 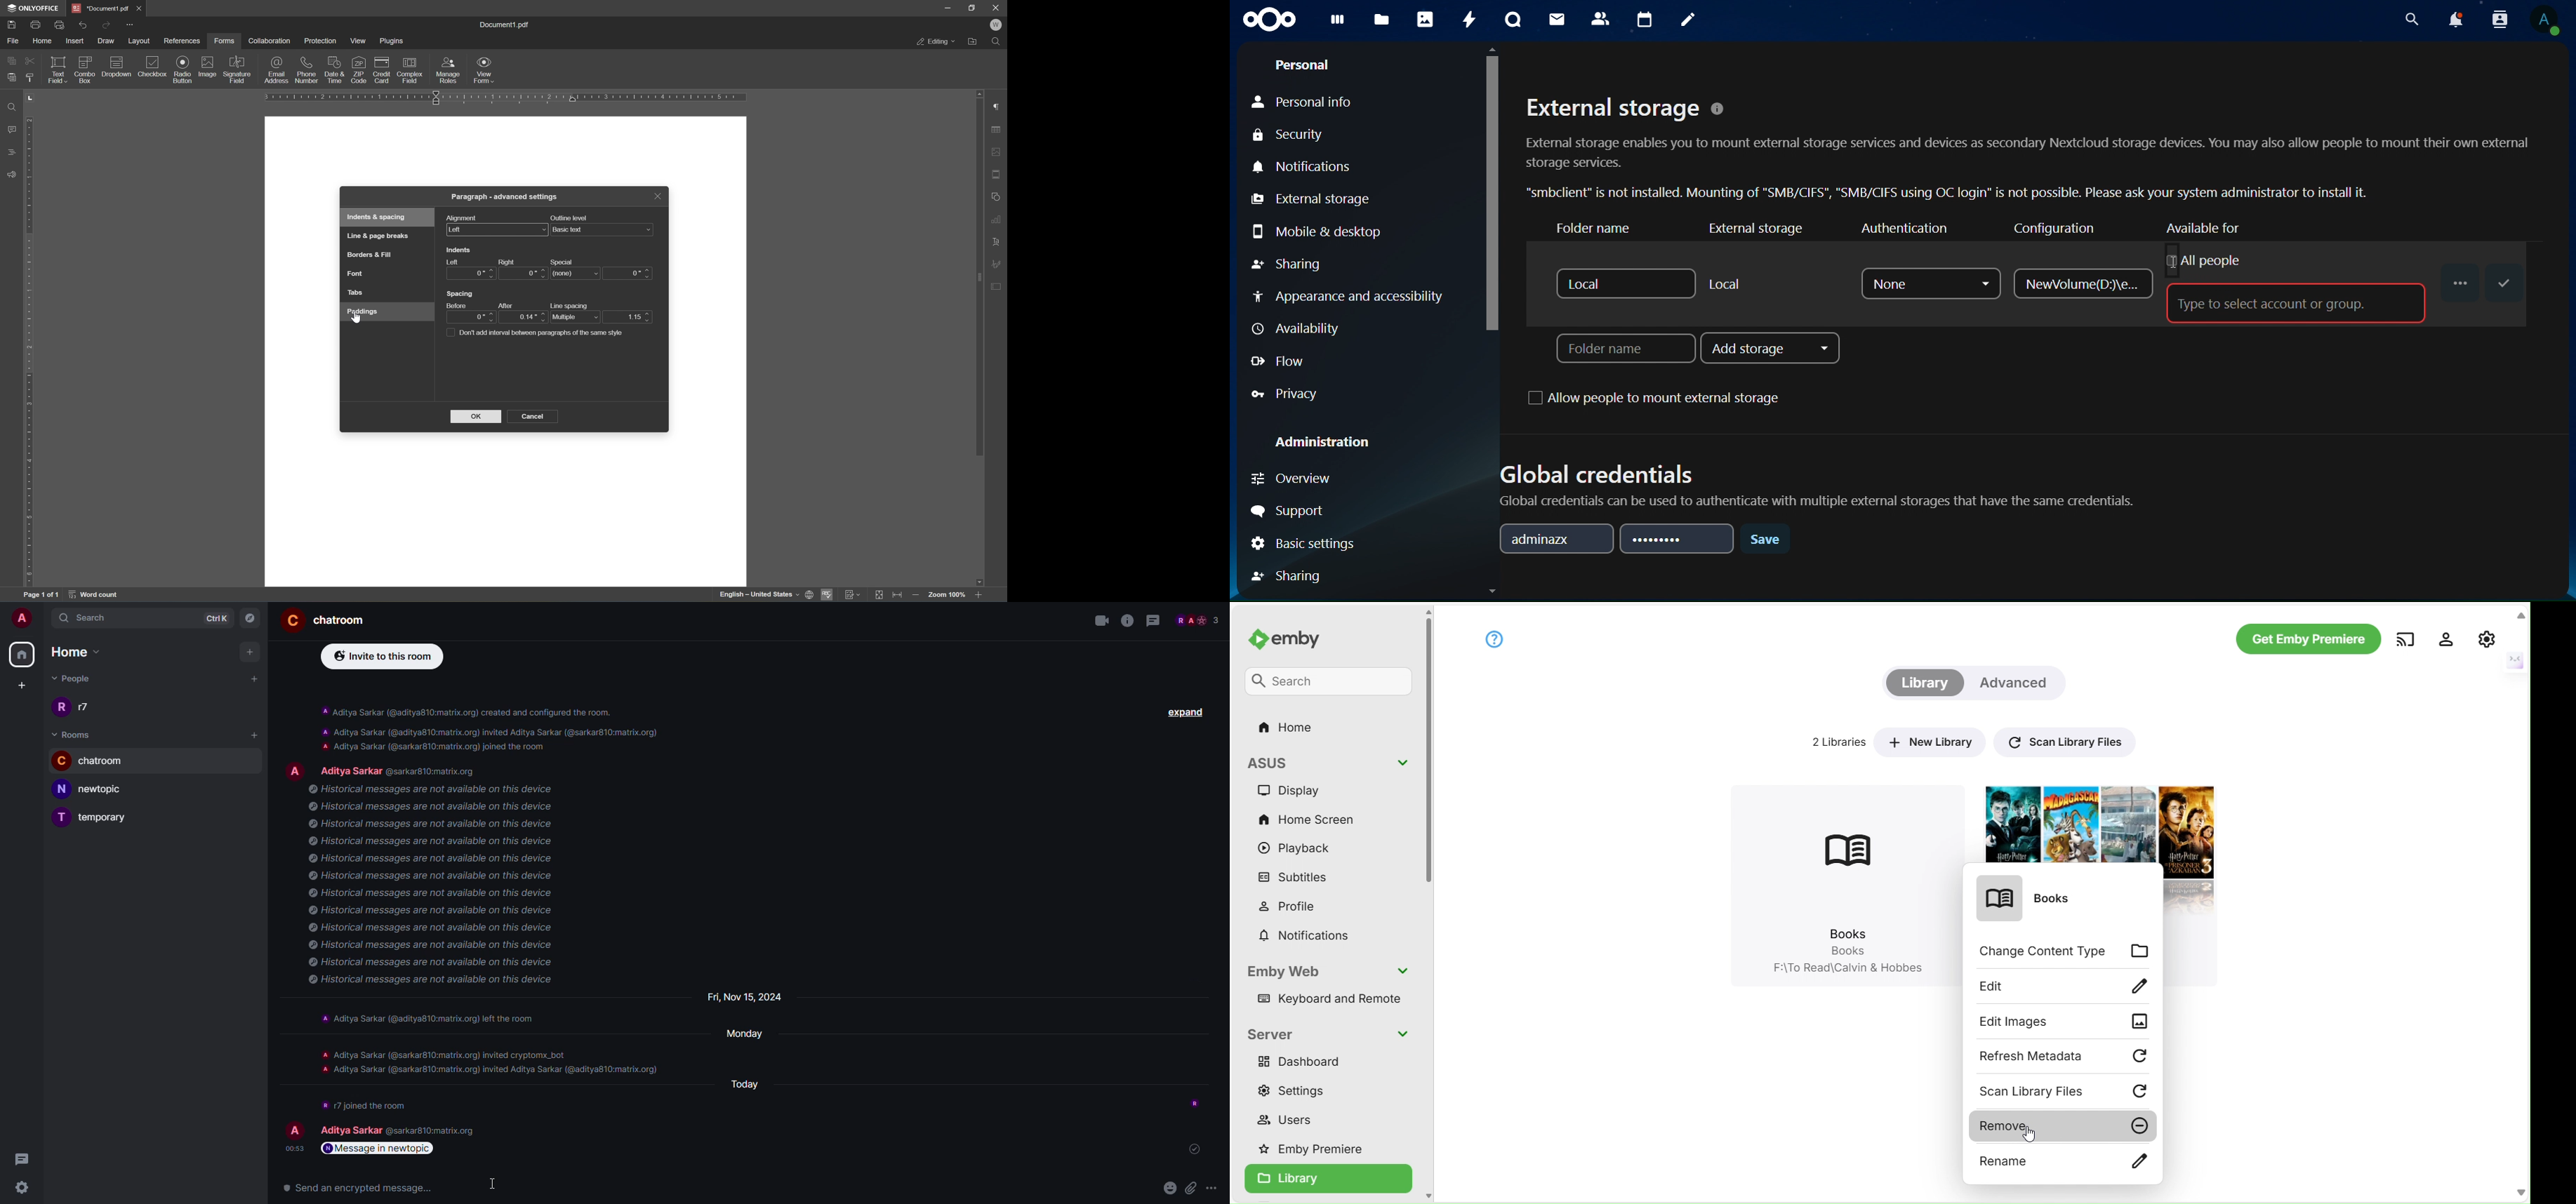 What do you see at coordinates (2066, 230) in the screenshot?
I see `configuration` at bounding box center [2066, 230].